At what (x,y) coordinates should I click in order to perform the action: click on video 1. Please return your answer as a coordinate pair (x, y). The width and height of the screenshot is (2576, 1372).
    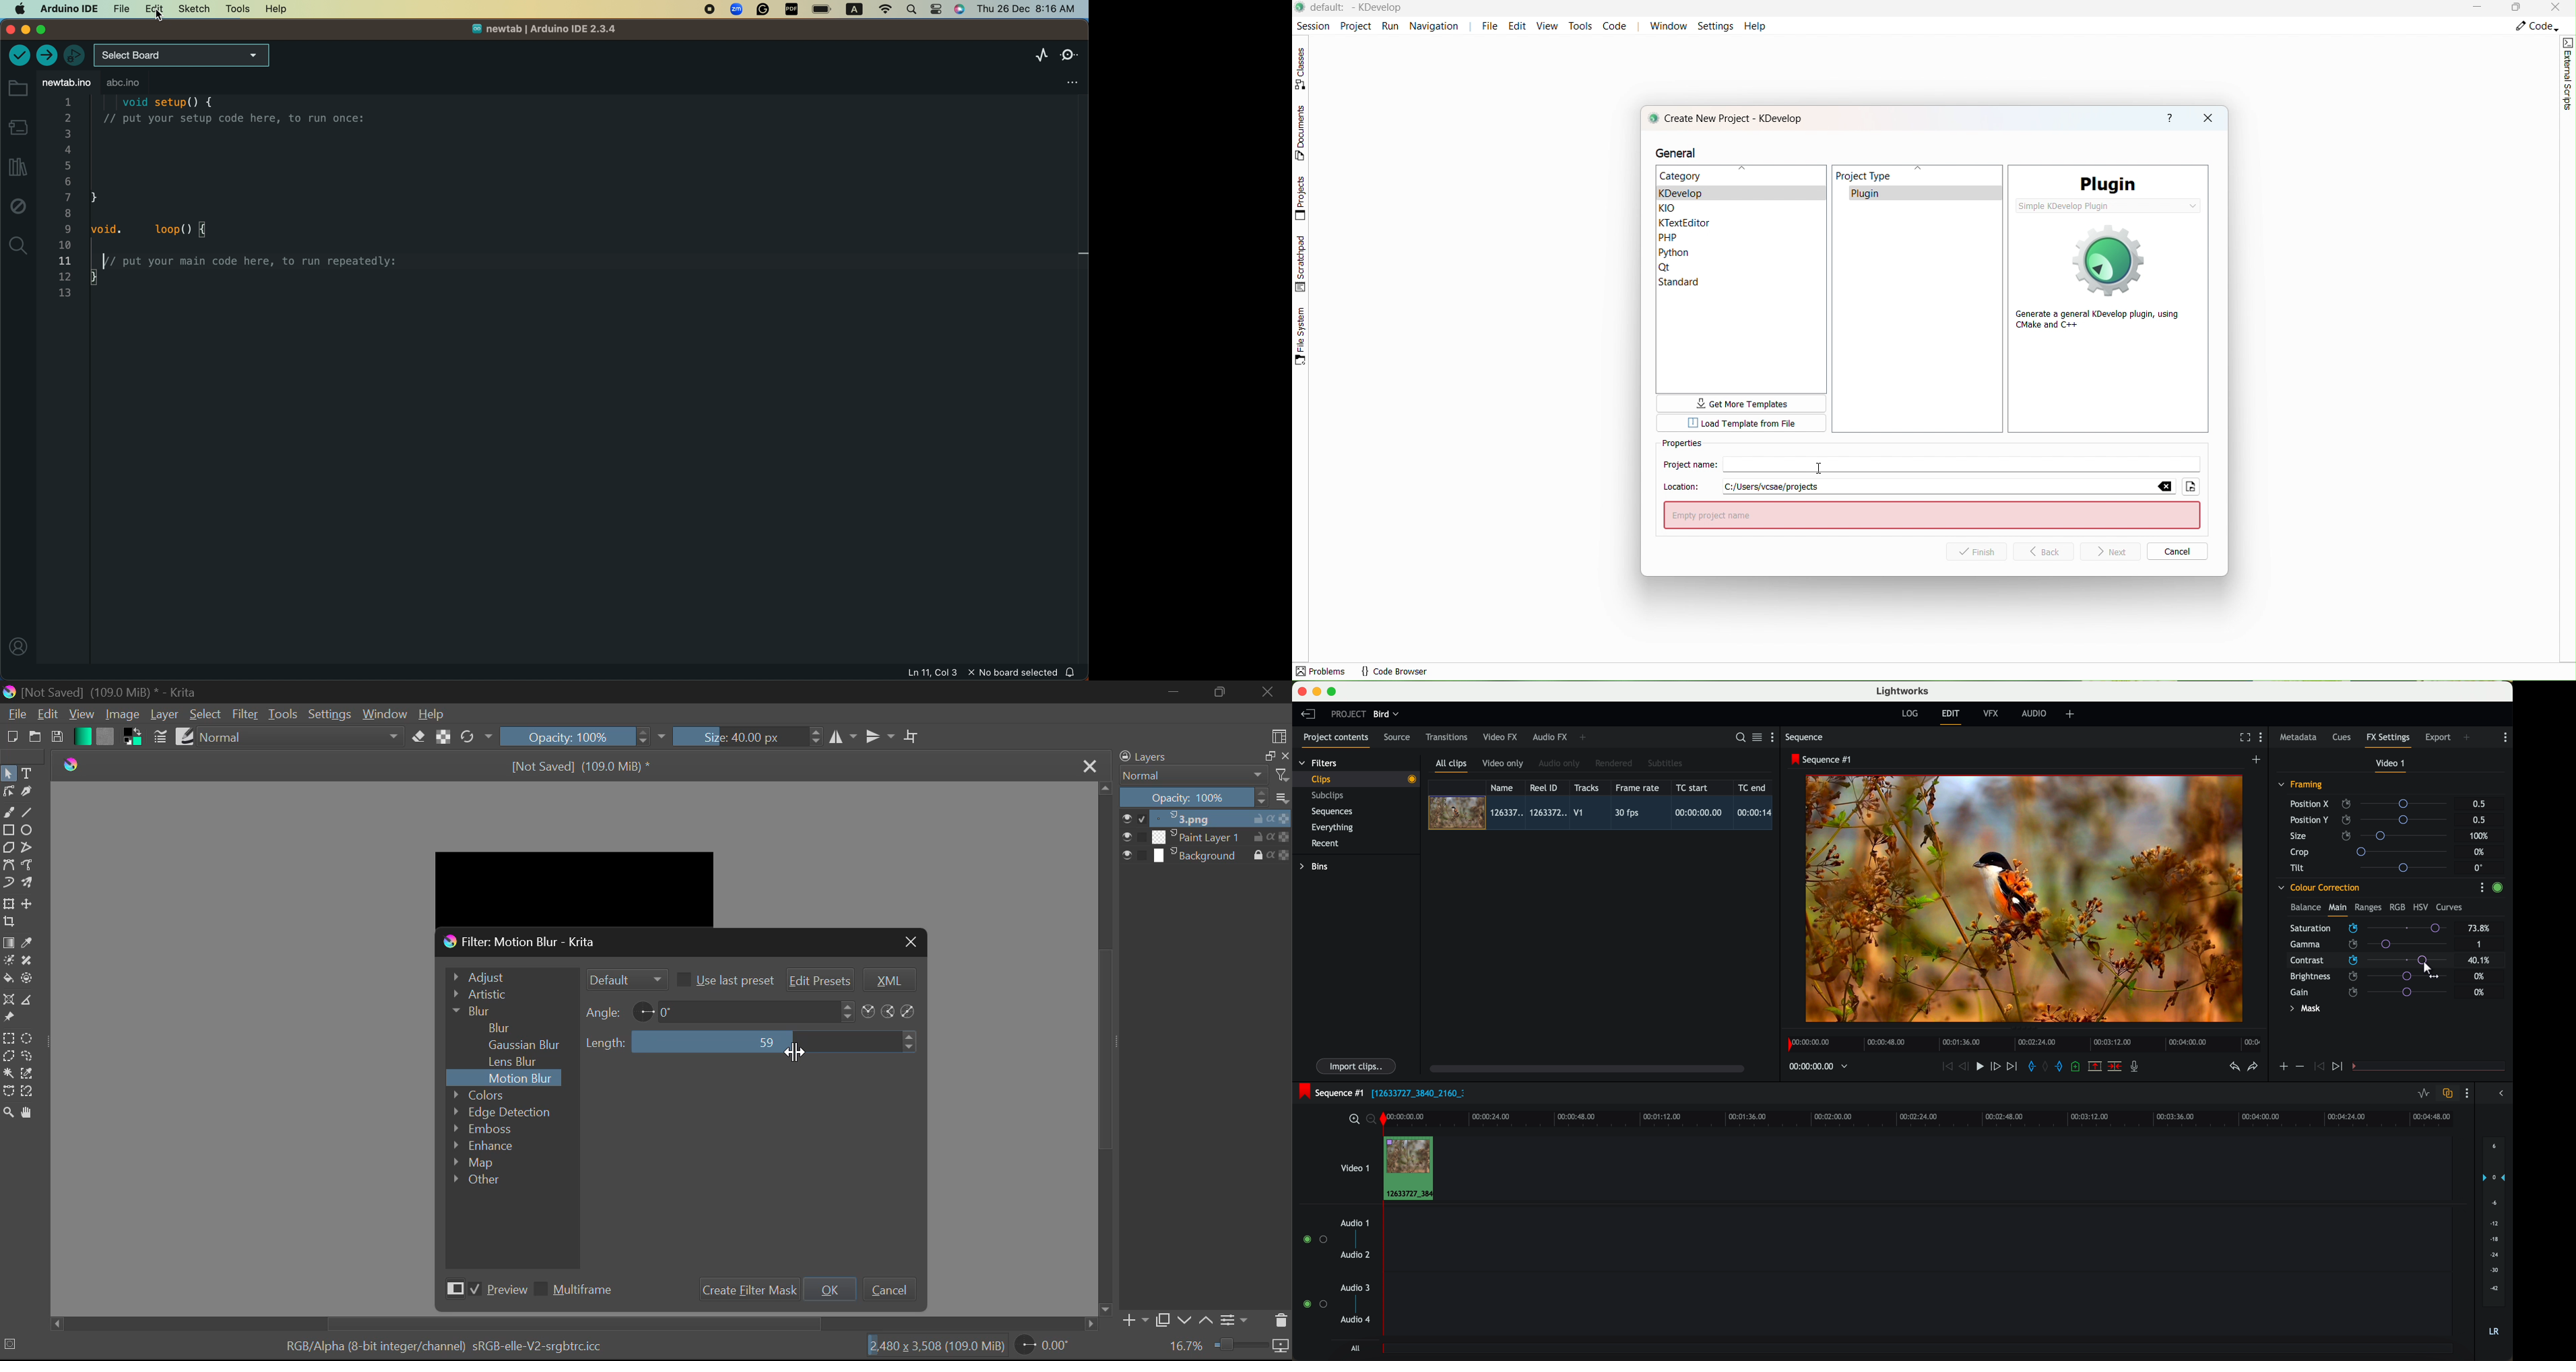
    Looking at the image, I should click on (2392, 765).